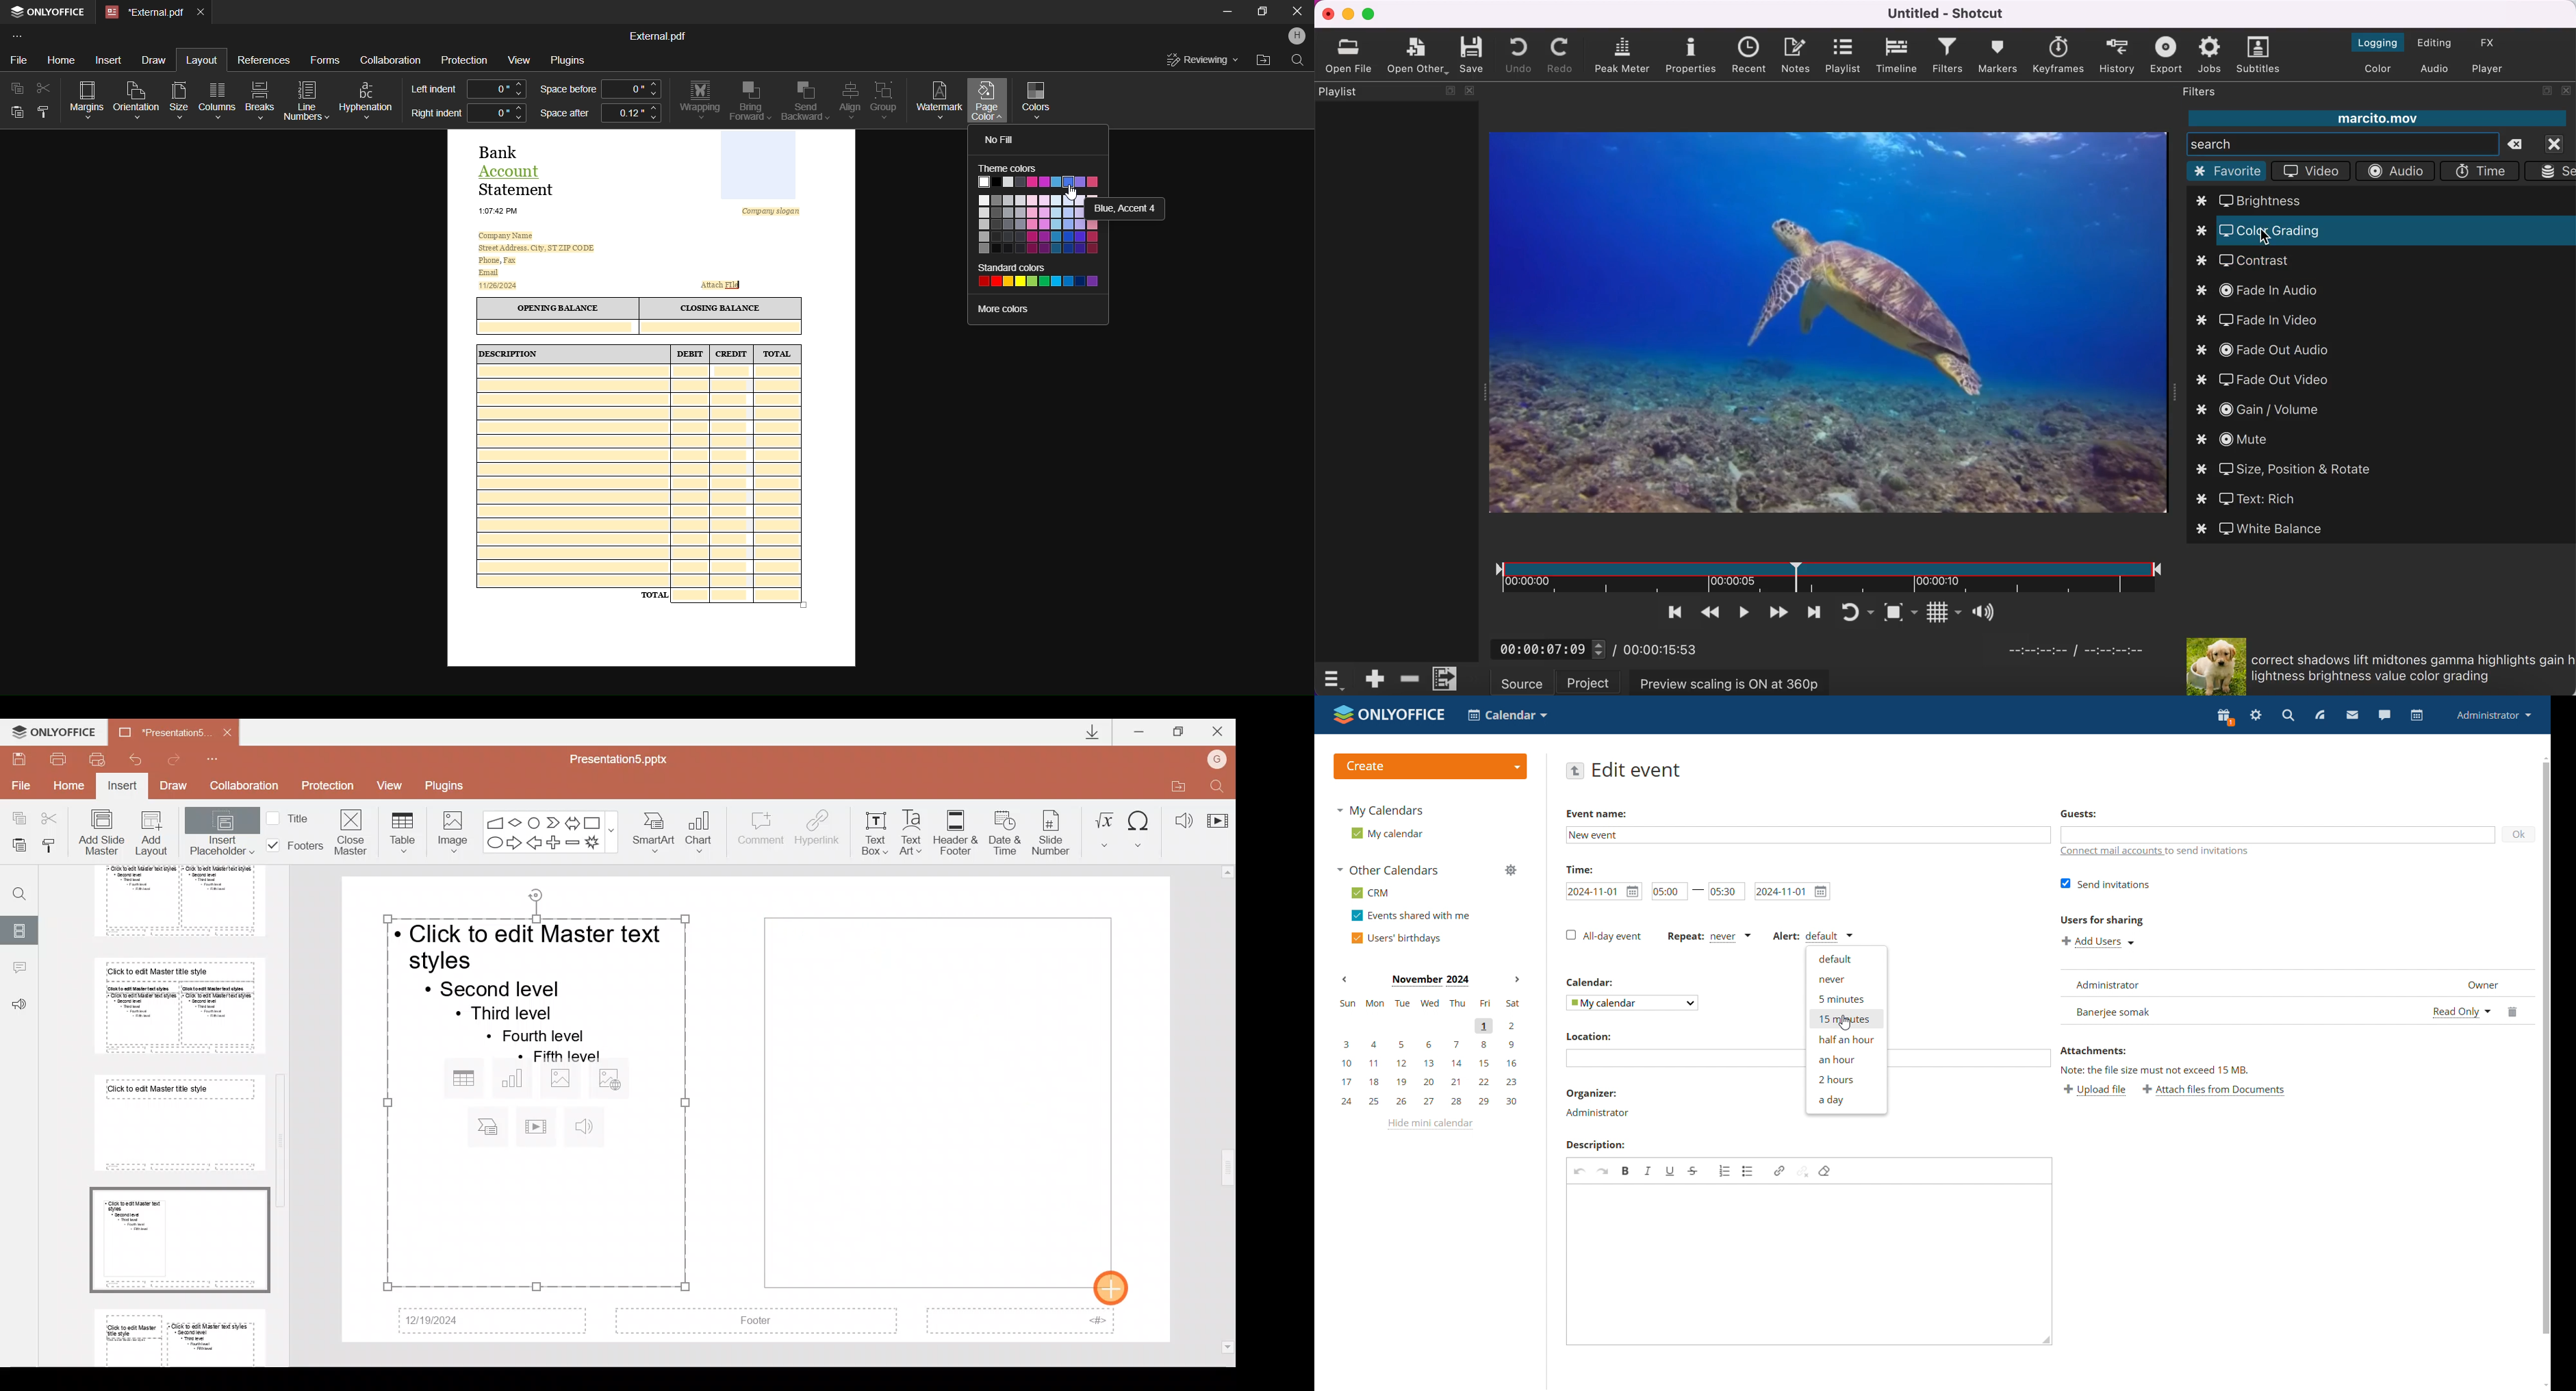 The image size is (2576, 1400). Describe the element at coordinates (1089, 181) in the screenshot. I see `theme colors` at that location.